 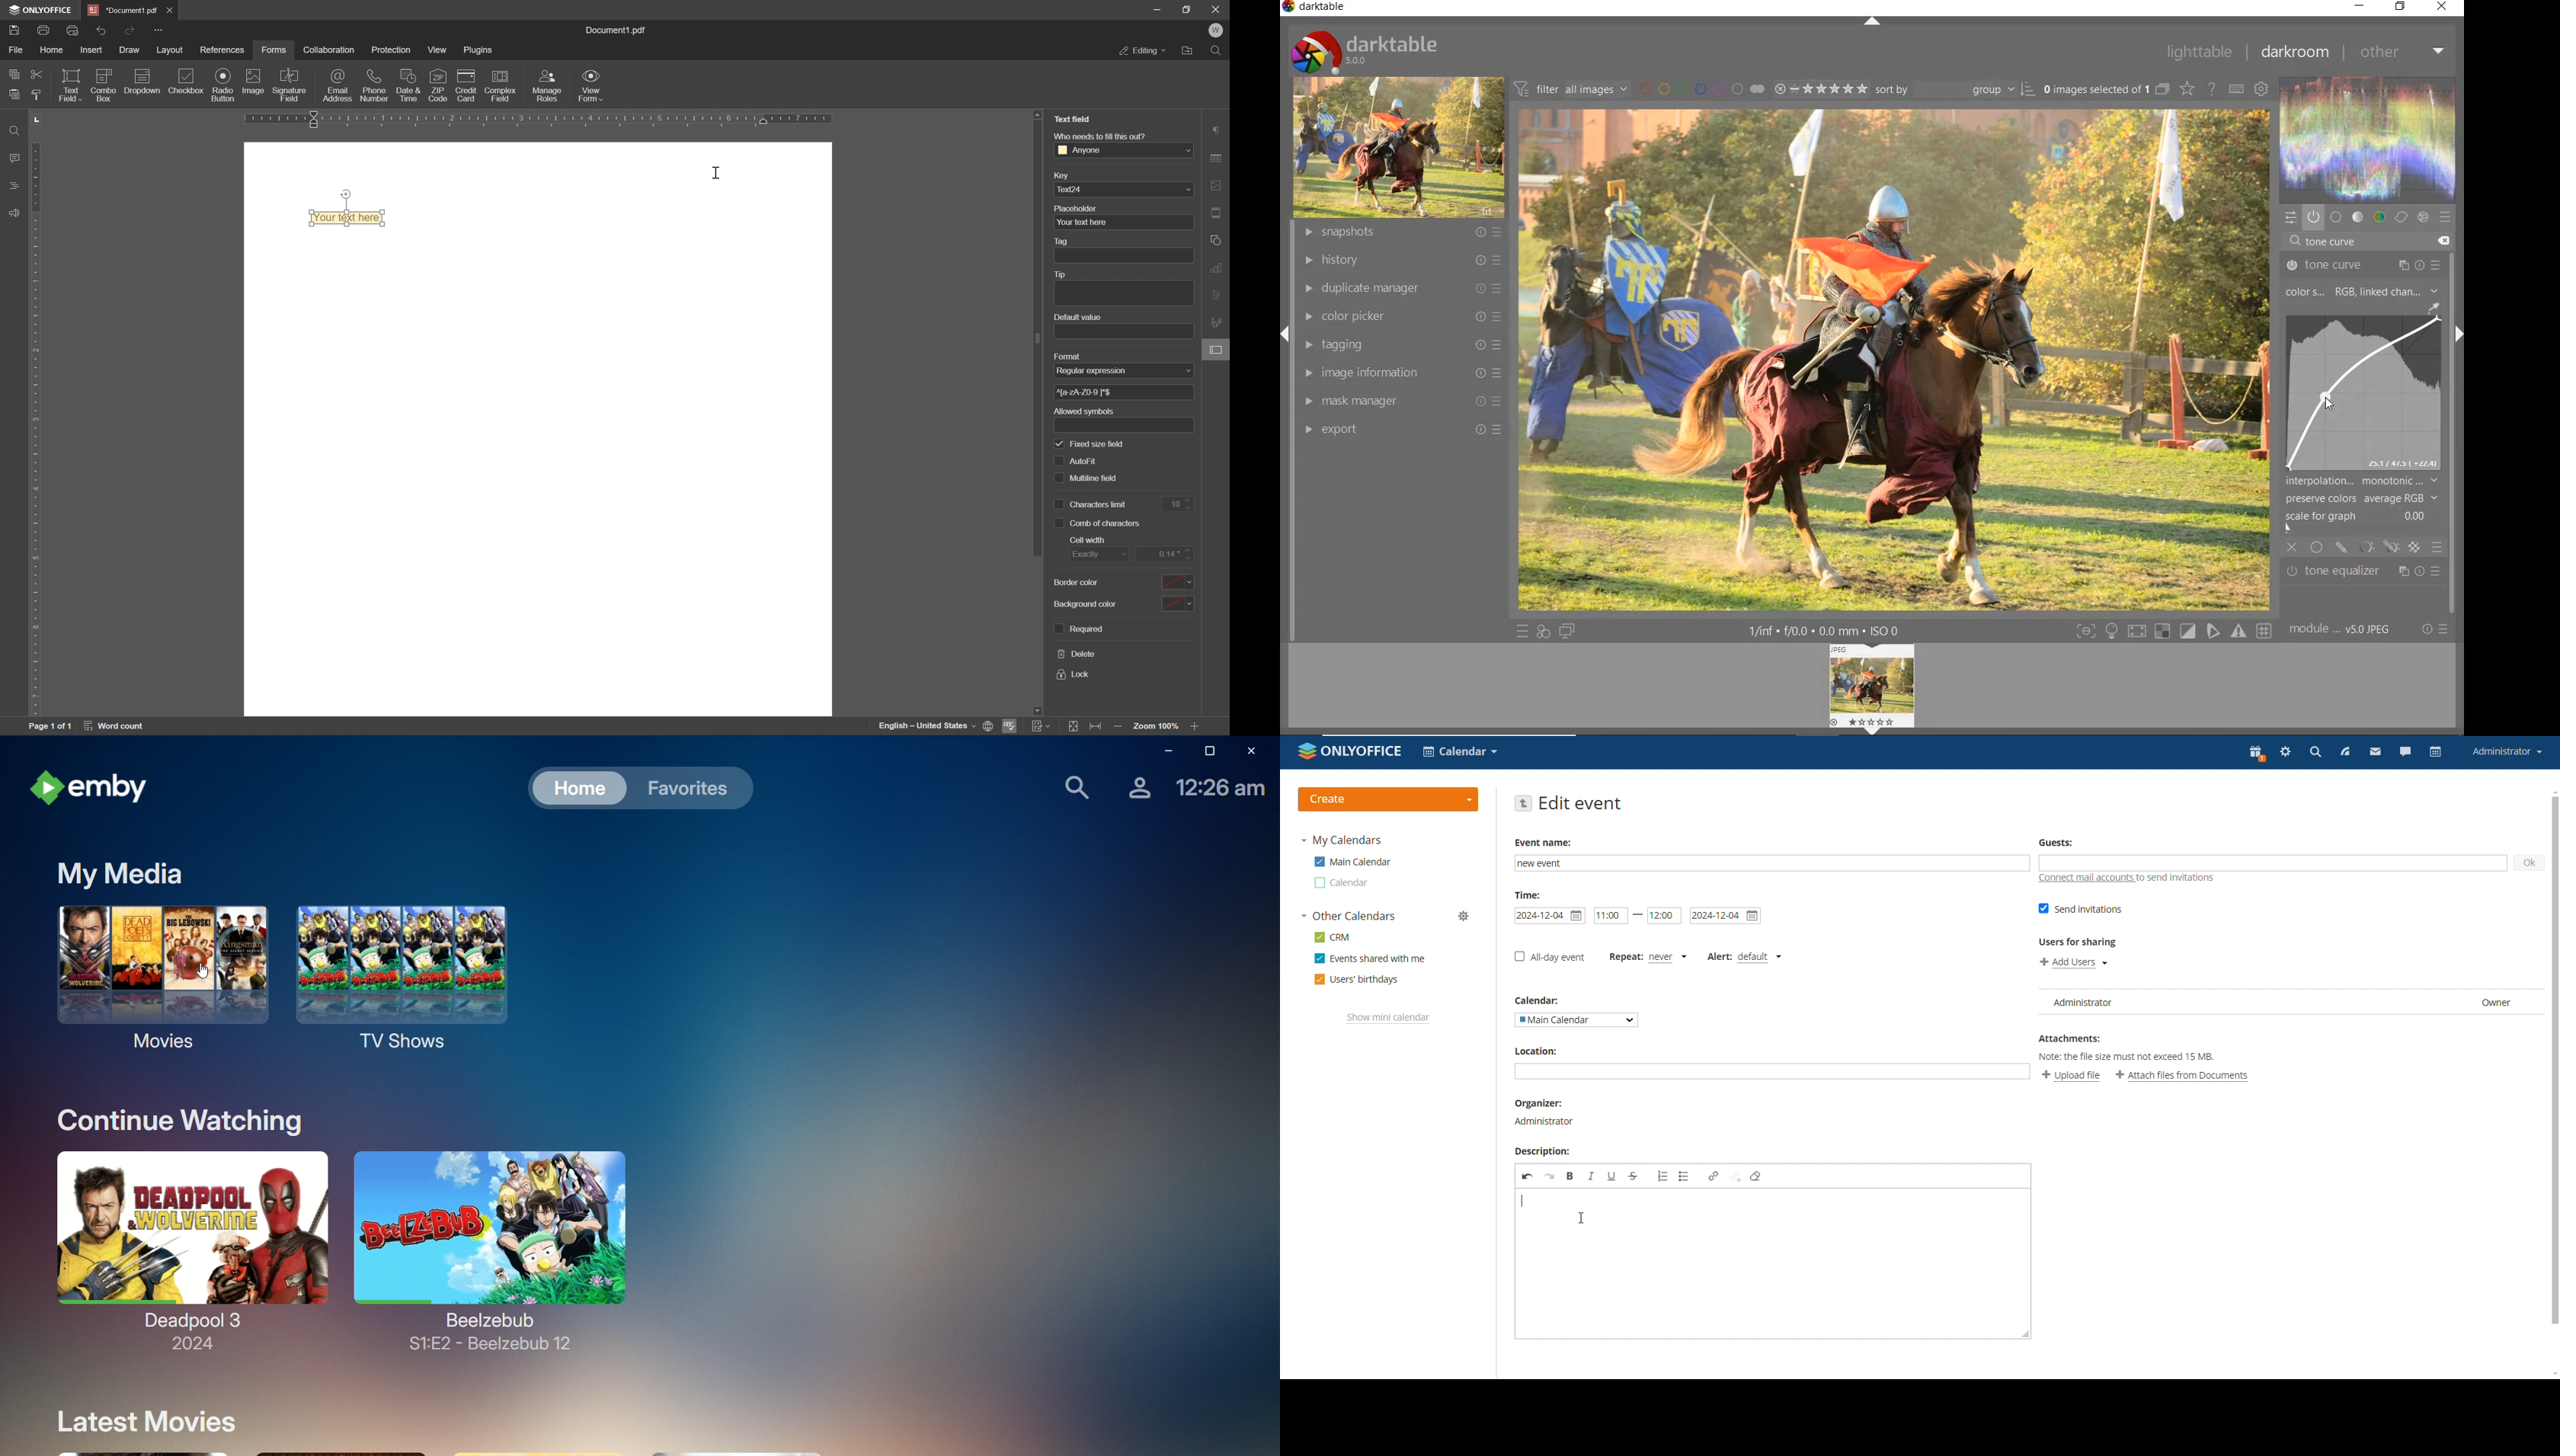 What do you see at coordinates (2375, 753) in the screenshot?
I see `mail` at bounding box center [2375, 753].